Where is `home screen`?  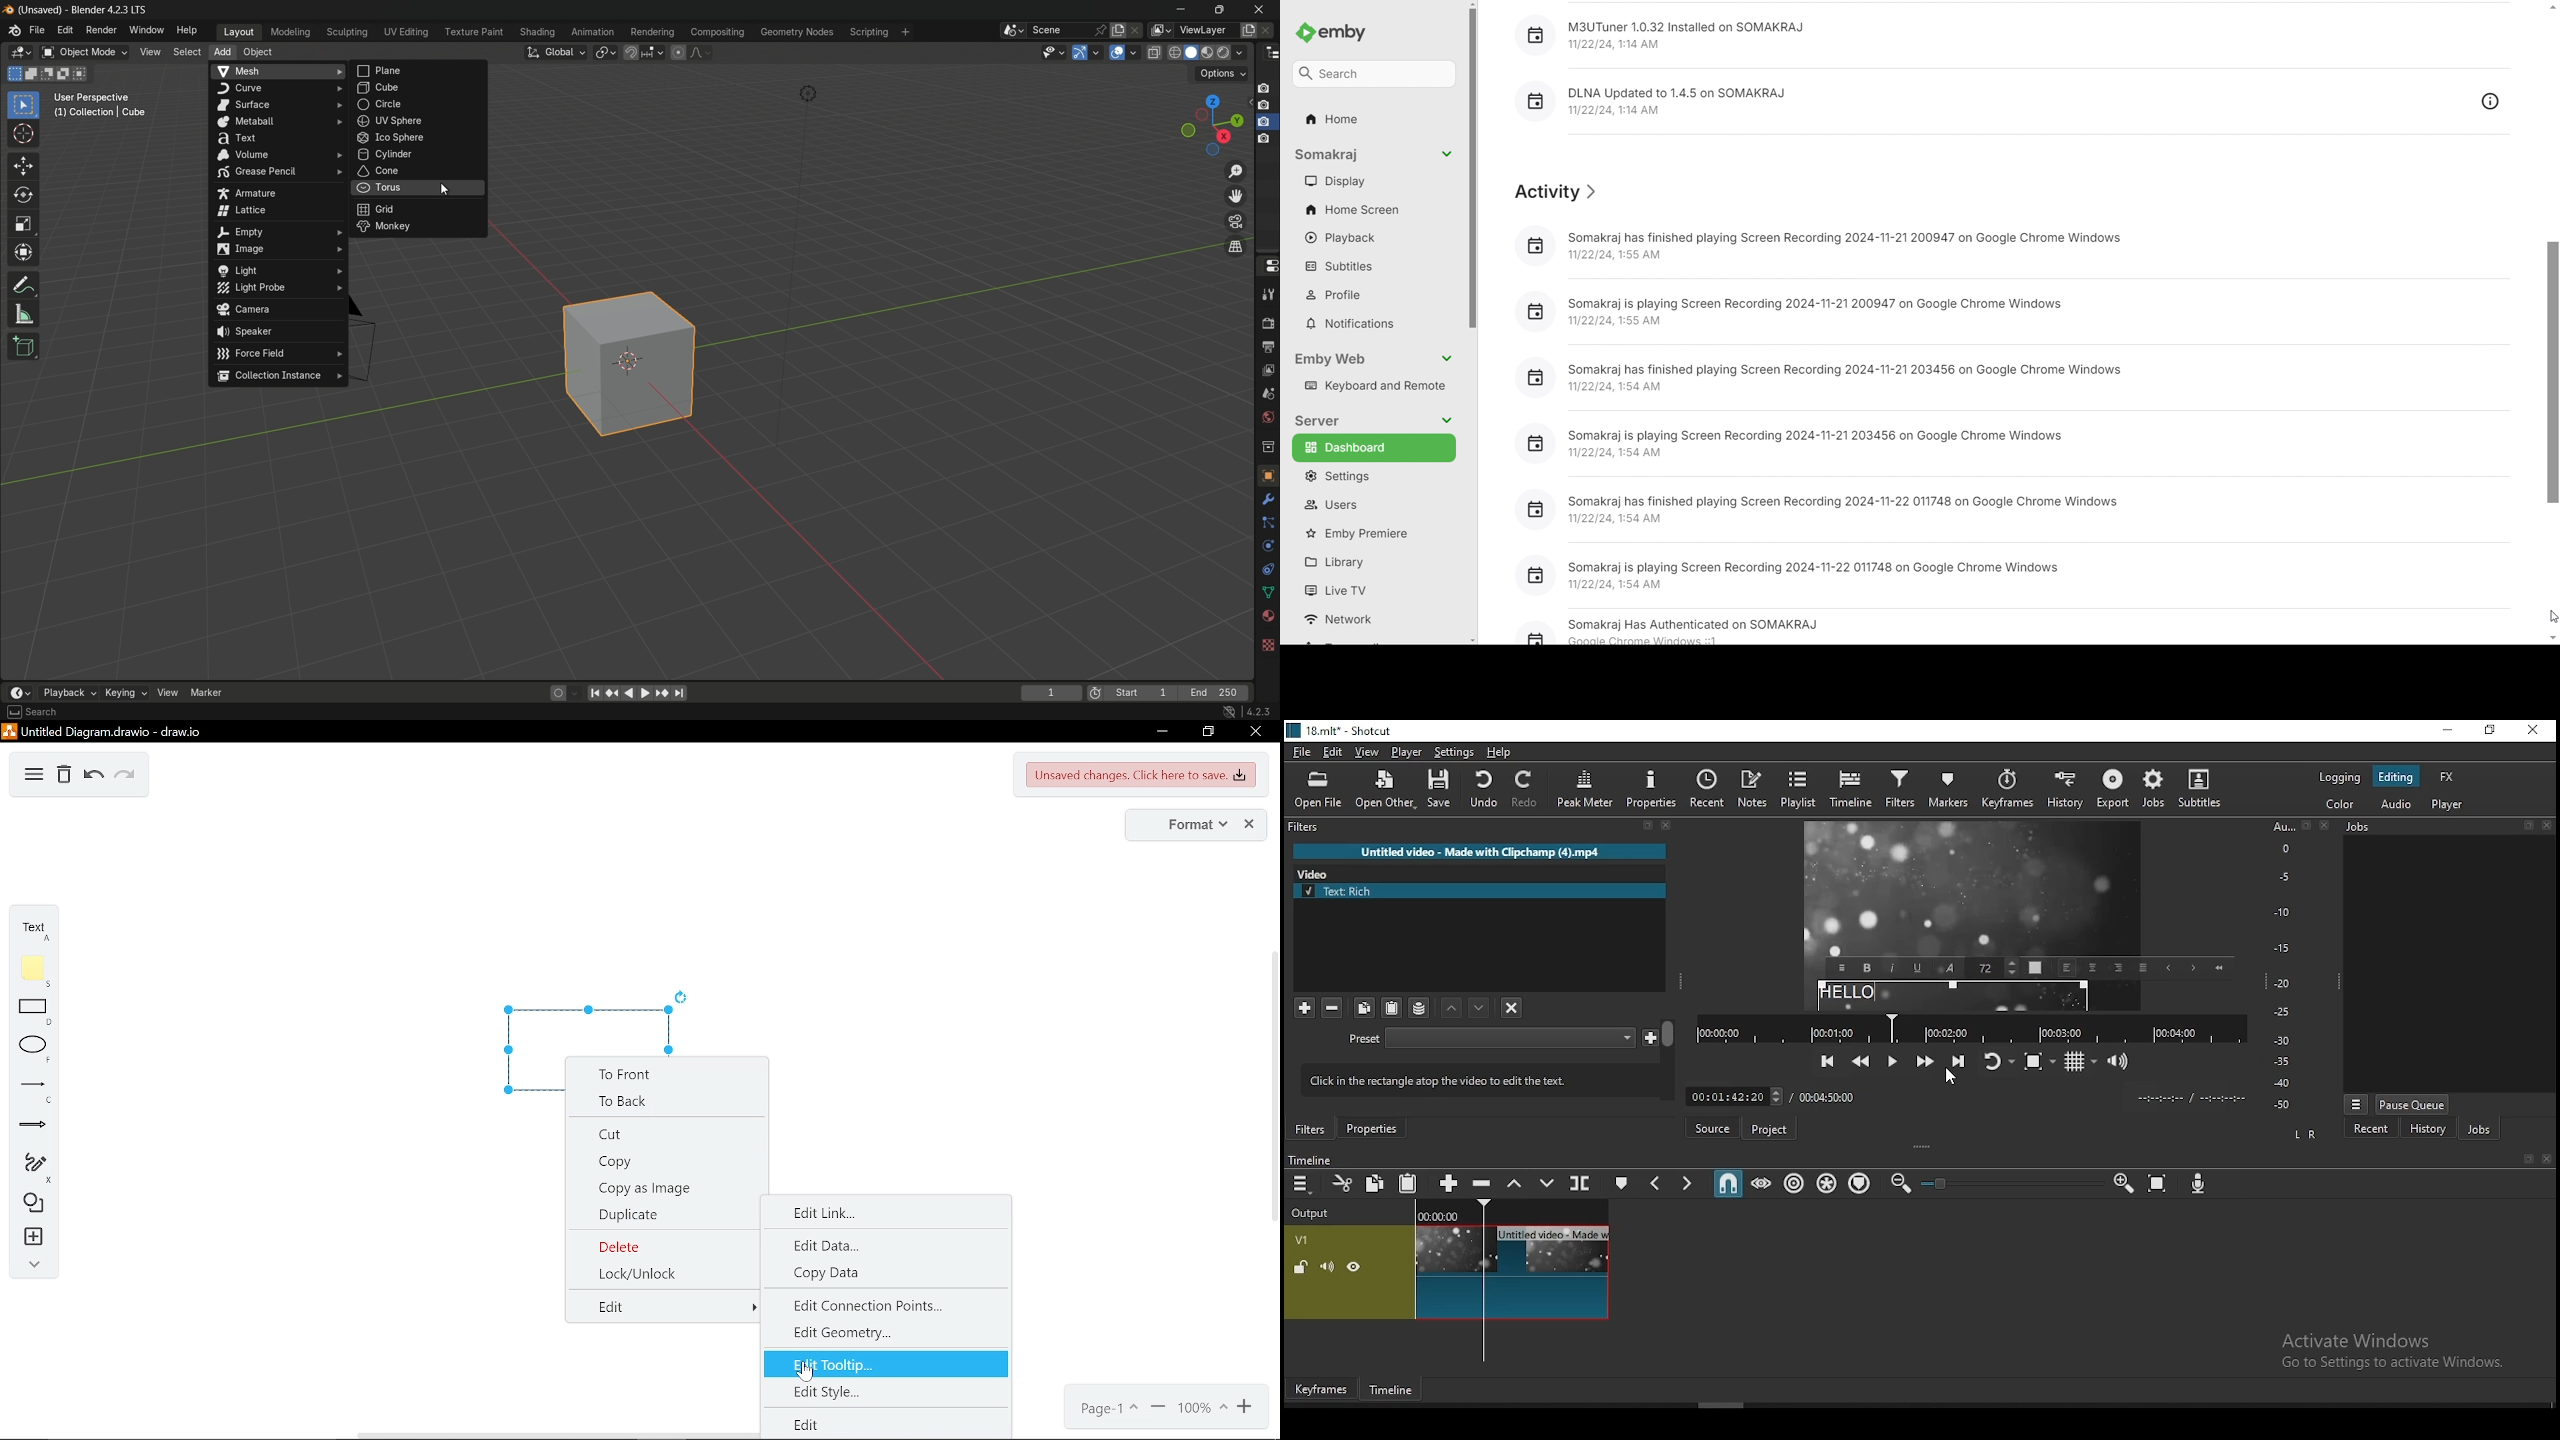 home screen is located at coordinates (1375, 209).